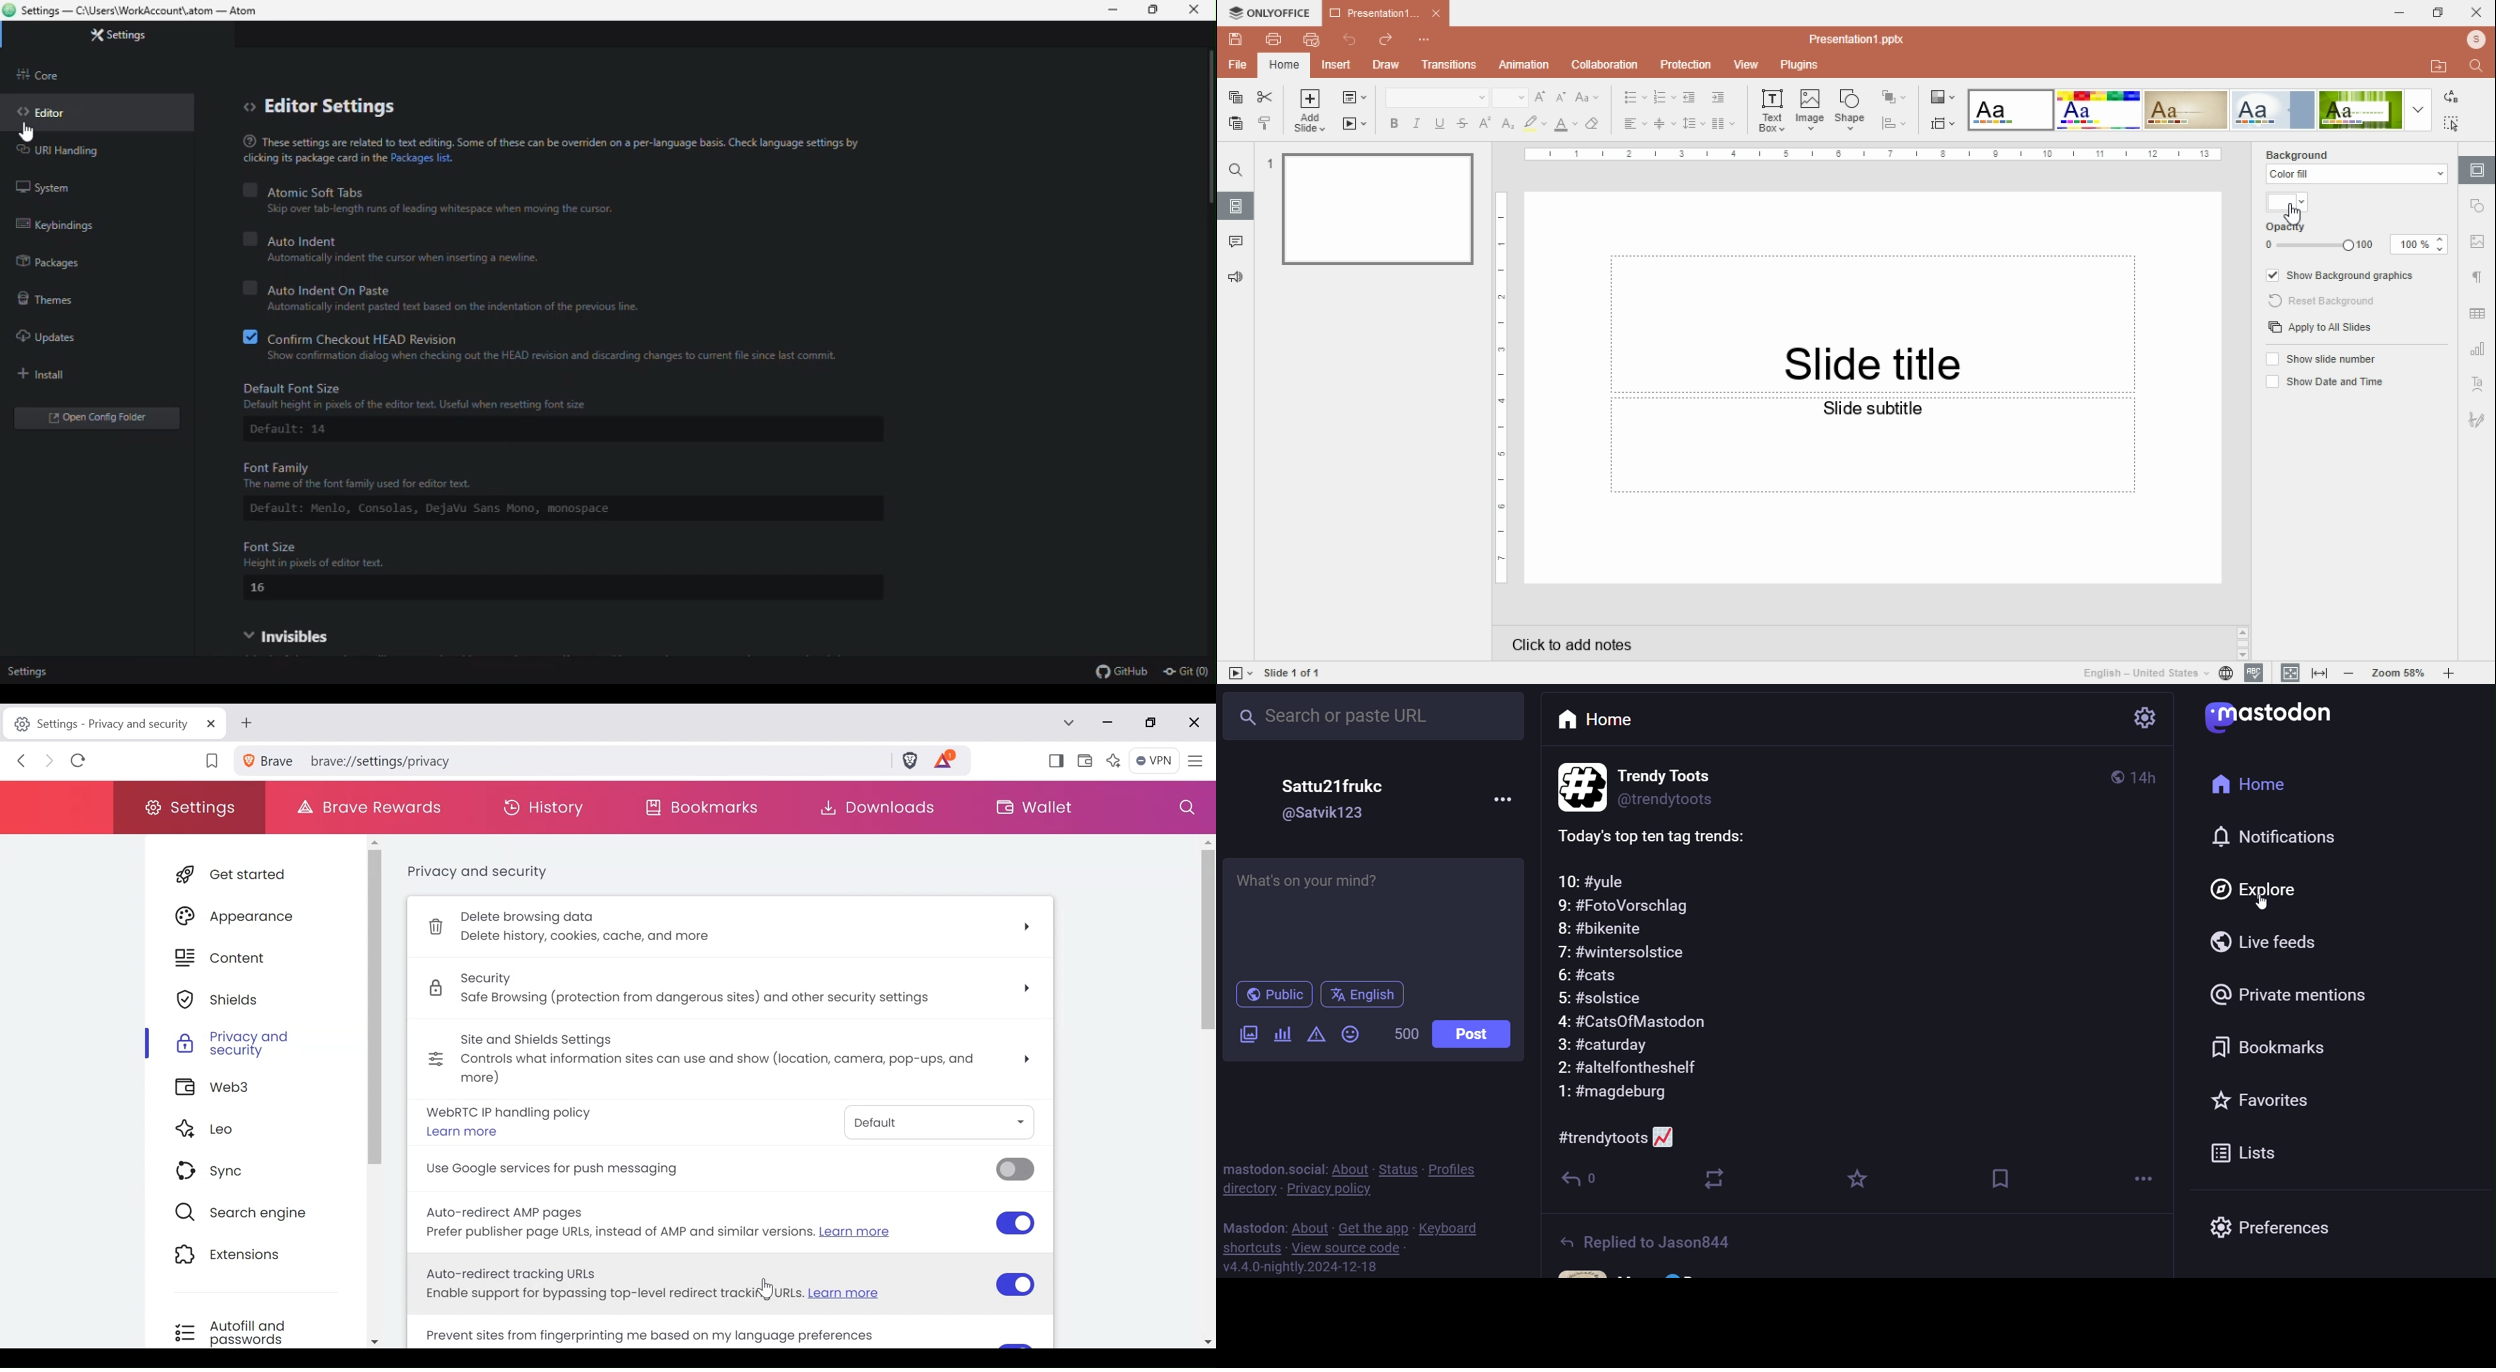 Image resolution: width=2520 pixels, height=1372 pixels. I want to click on Search tabs, so click(1072, 724).